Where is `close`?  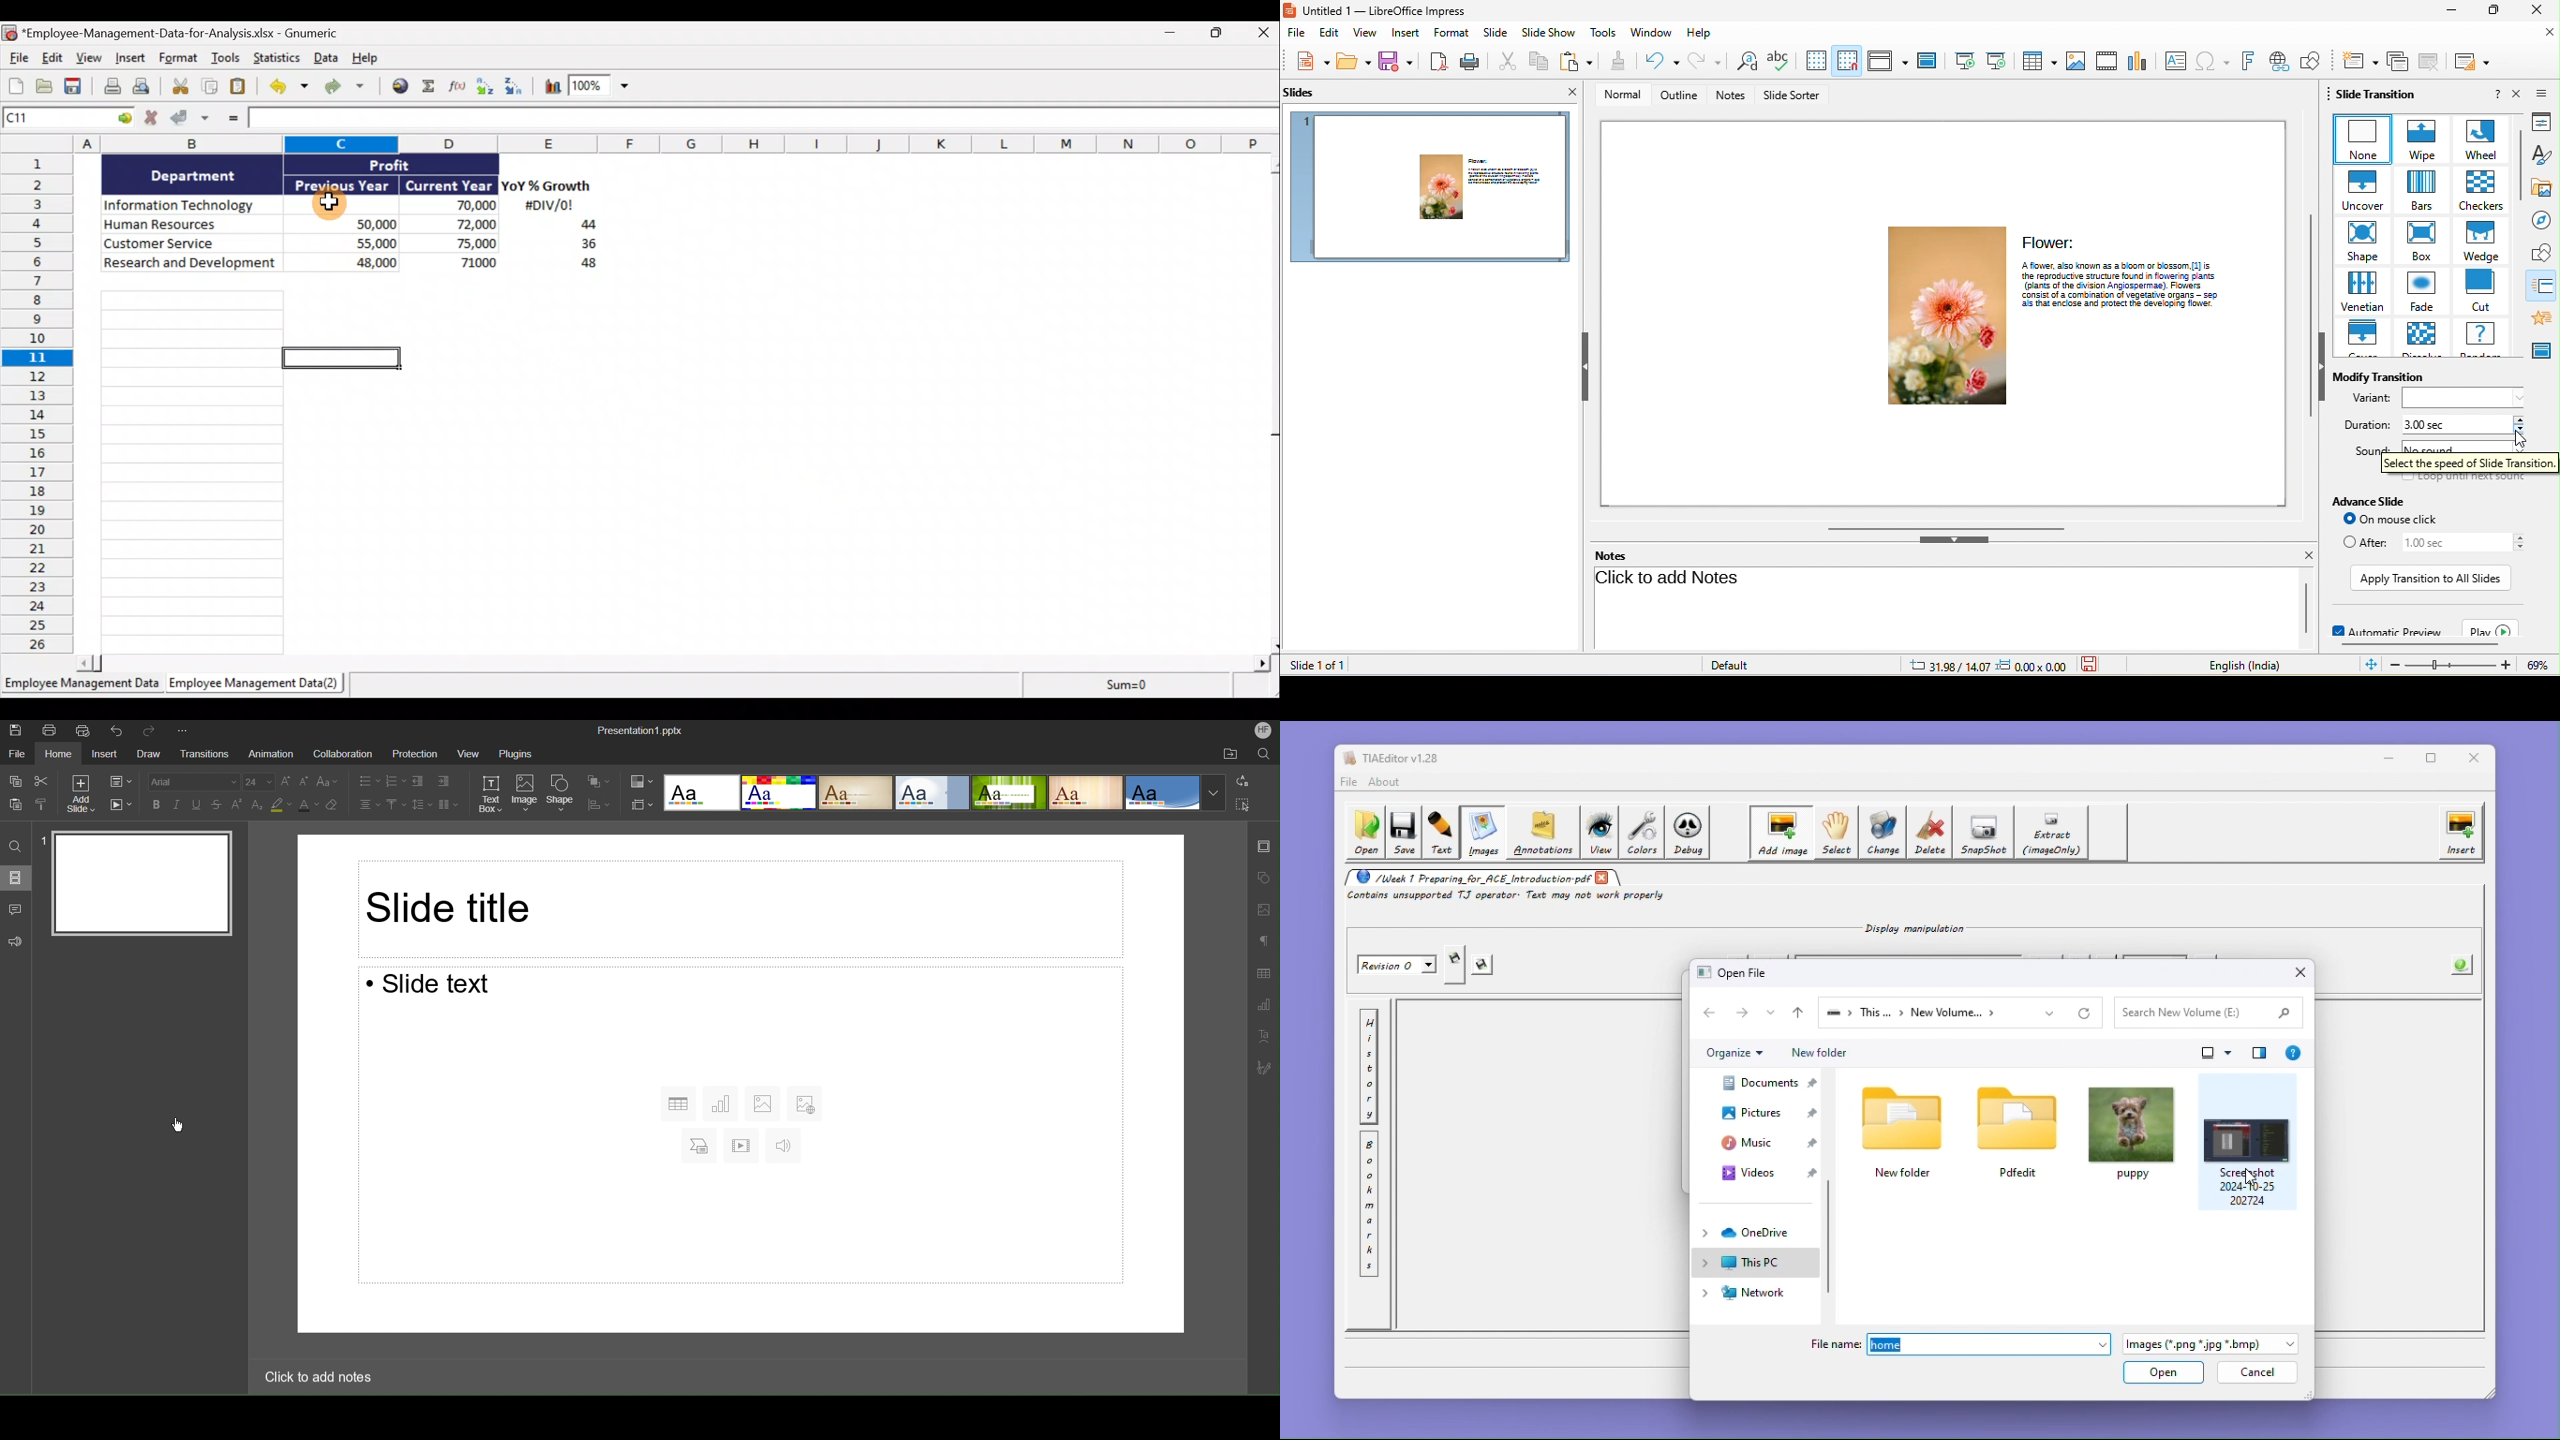
close is located at coordinates (2517, 94).